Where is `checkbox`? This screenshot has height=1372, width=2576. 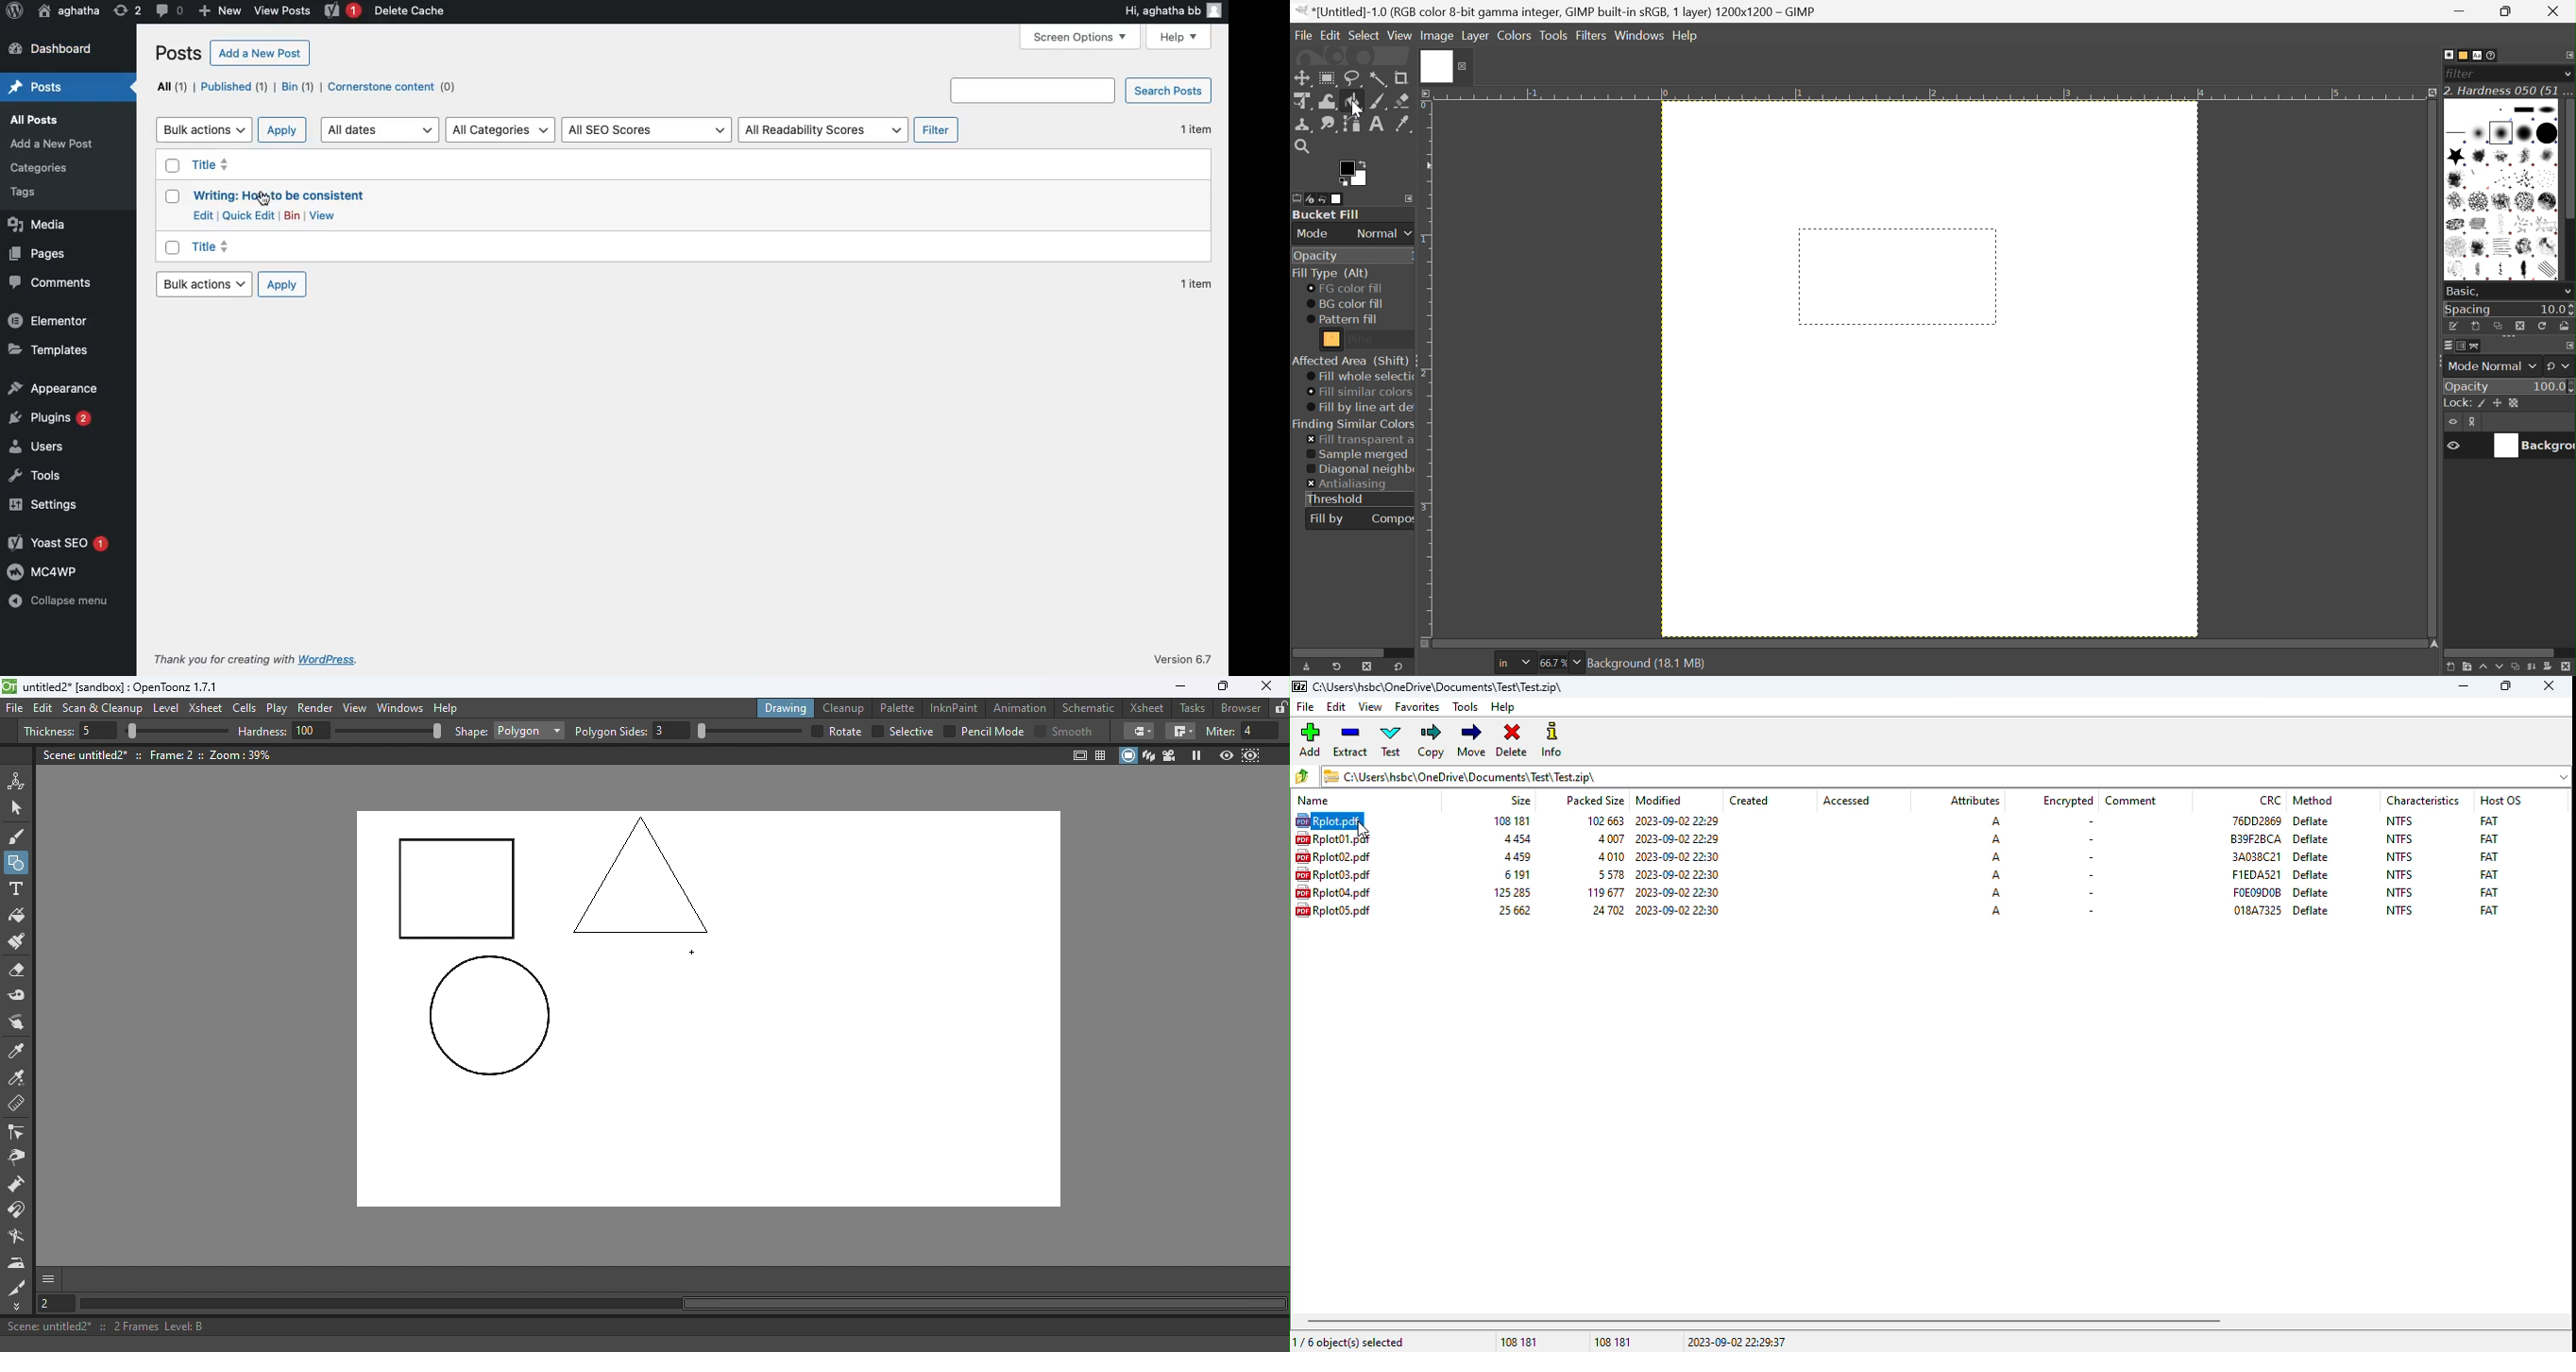
checkbox is located at coordinates (949, 731).